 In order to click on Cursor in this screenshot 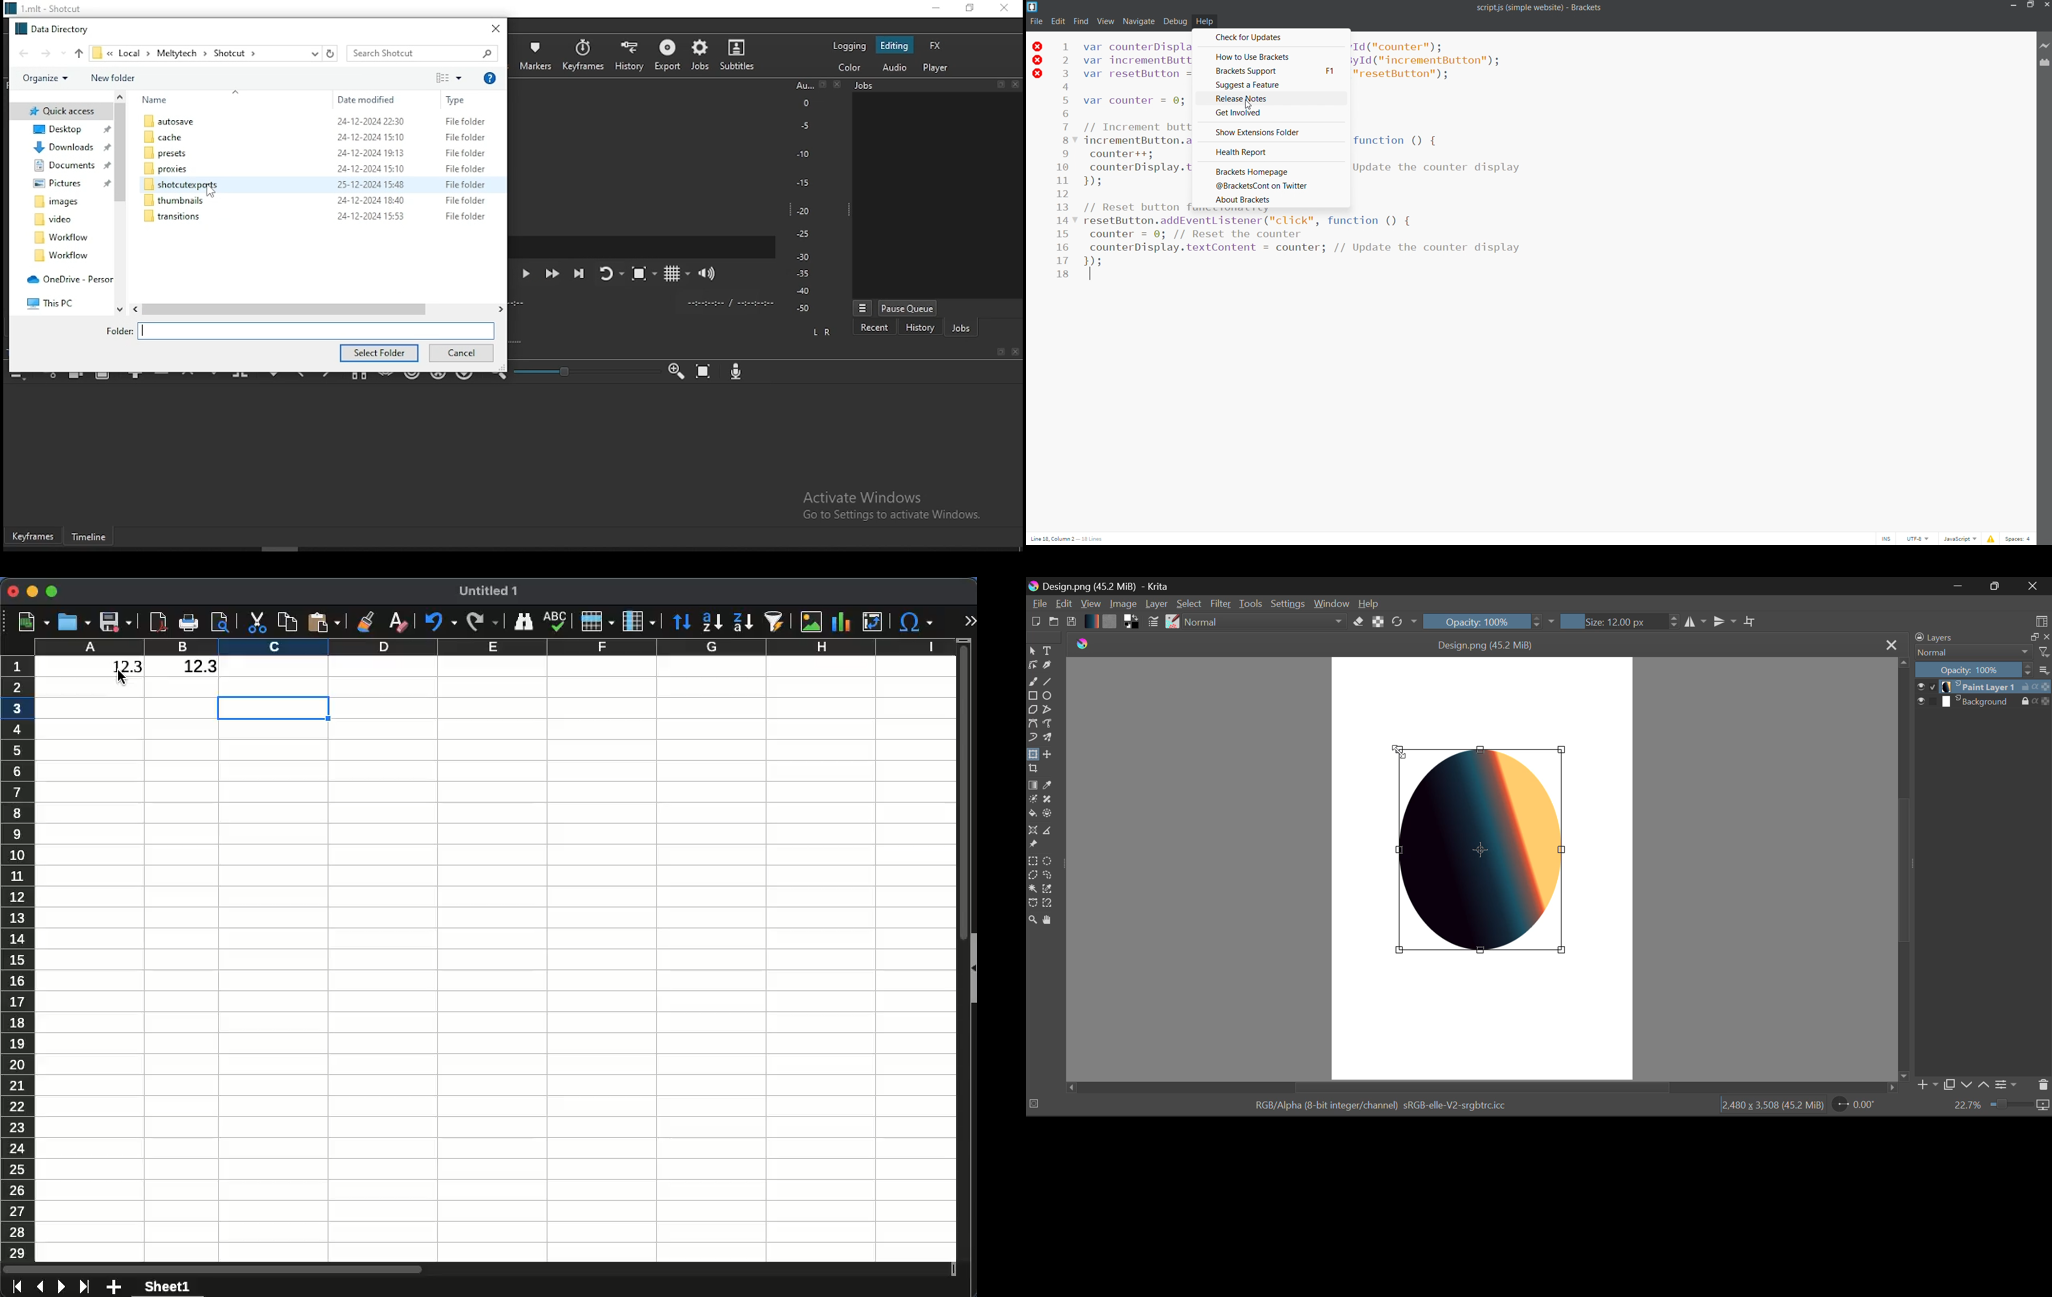, I will do `click(122, 677)`.